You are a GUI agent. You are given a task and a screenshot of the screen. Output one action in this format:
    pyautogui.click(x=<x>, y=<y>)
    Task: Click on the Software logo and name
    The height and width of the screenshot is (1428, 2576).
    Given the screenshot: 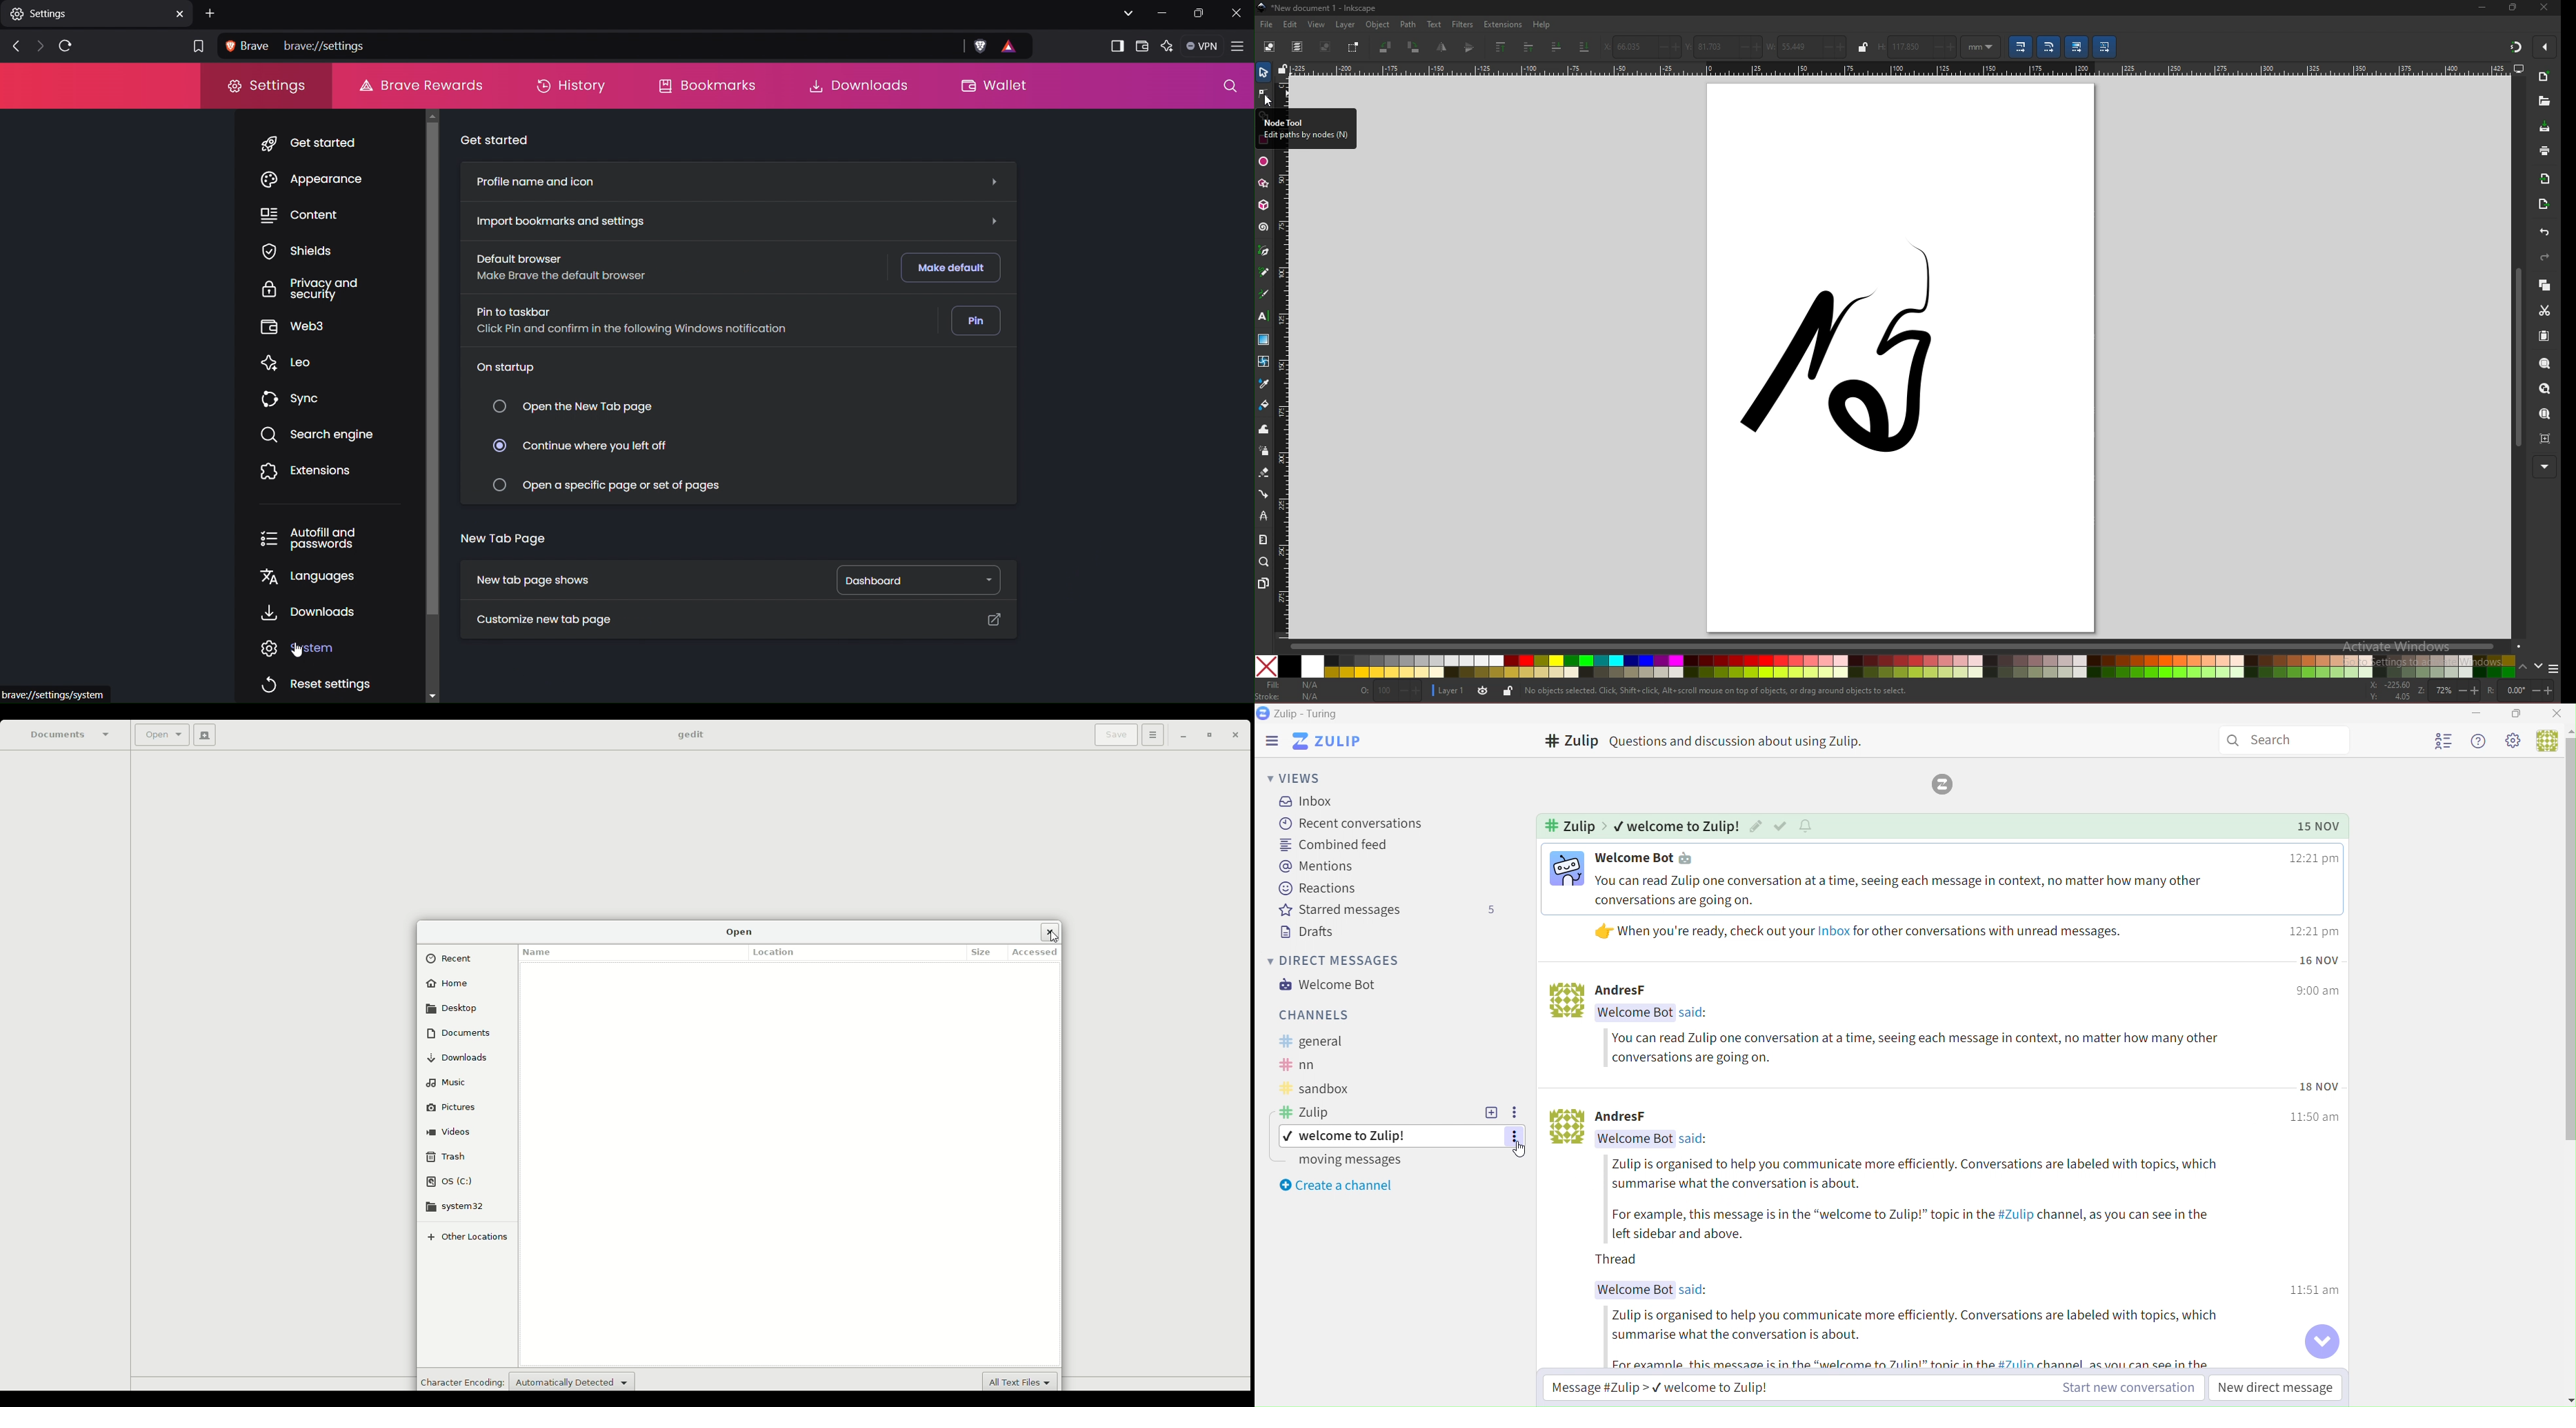 What is the action you would take?
    pyautogui.click(x=1327, y=741)
    